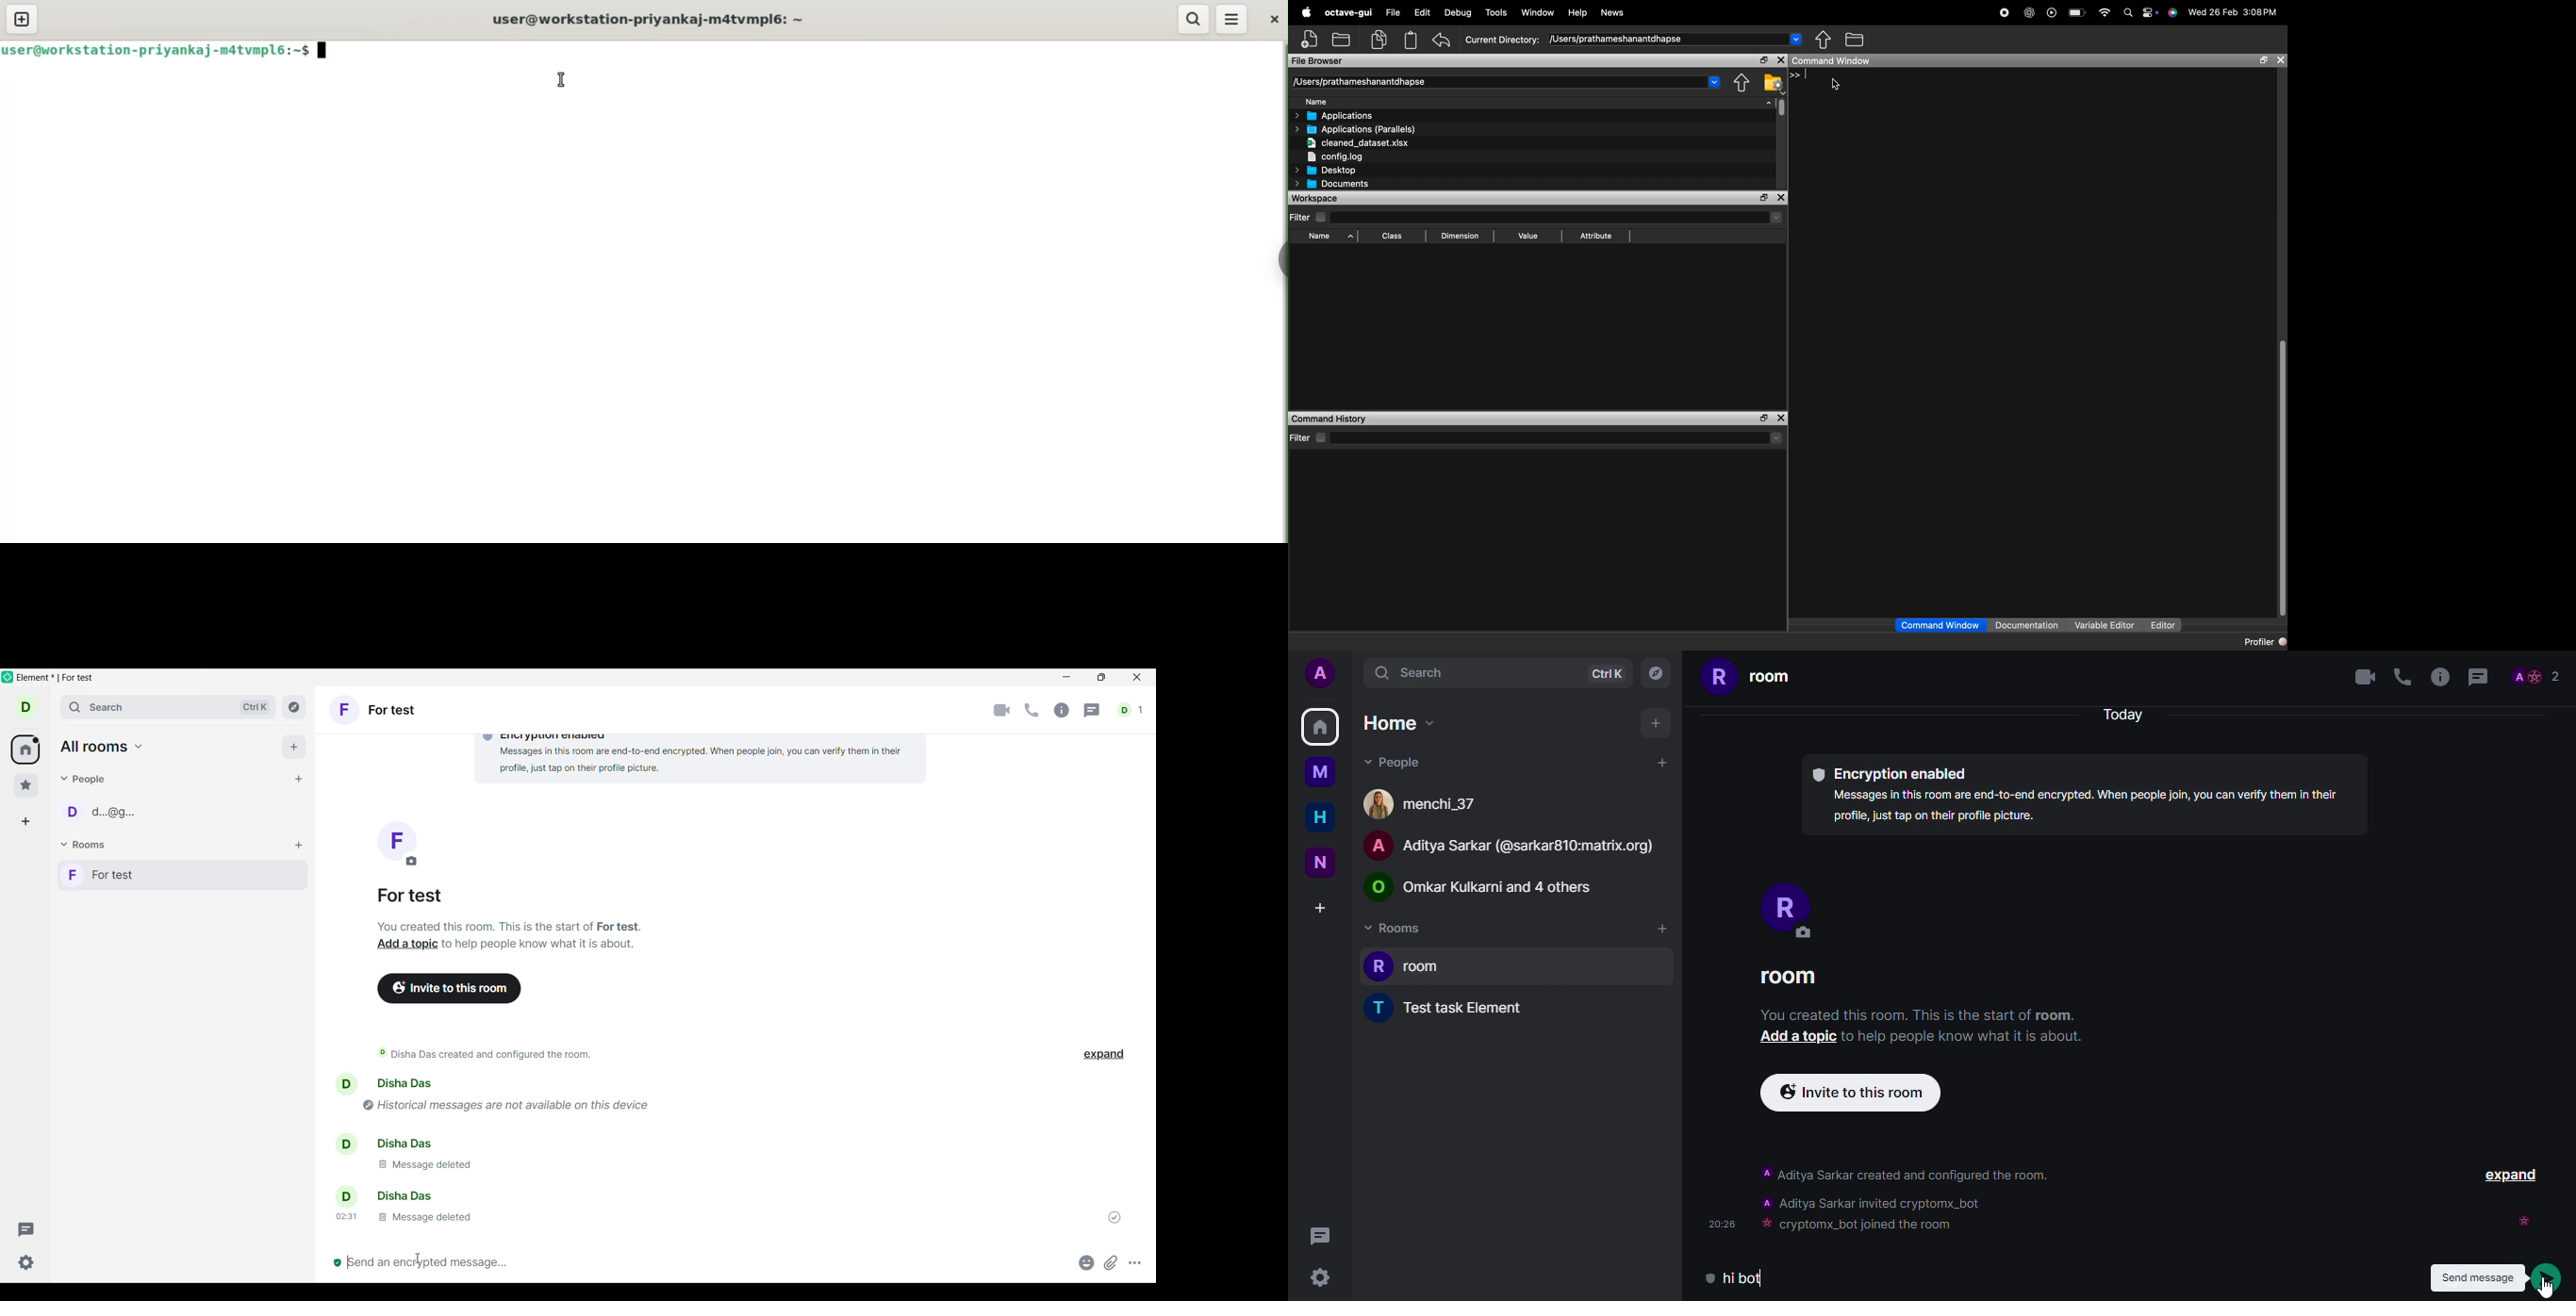 The height and width of the screenshot is (1316, 2576). What do you see at coordinates (1409, 40) in the screenshot?
I see `paste` at bounding box center [1409, 40].